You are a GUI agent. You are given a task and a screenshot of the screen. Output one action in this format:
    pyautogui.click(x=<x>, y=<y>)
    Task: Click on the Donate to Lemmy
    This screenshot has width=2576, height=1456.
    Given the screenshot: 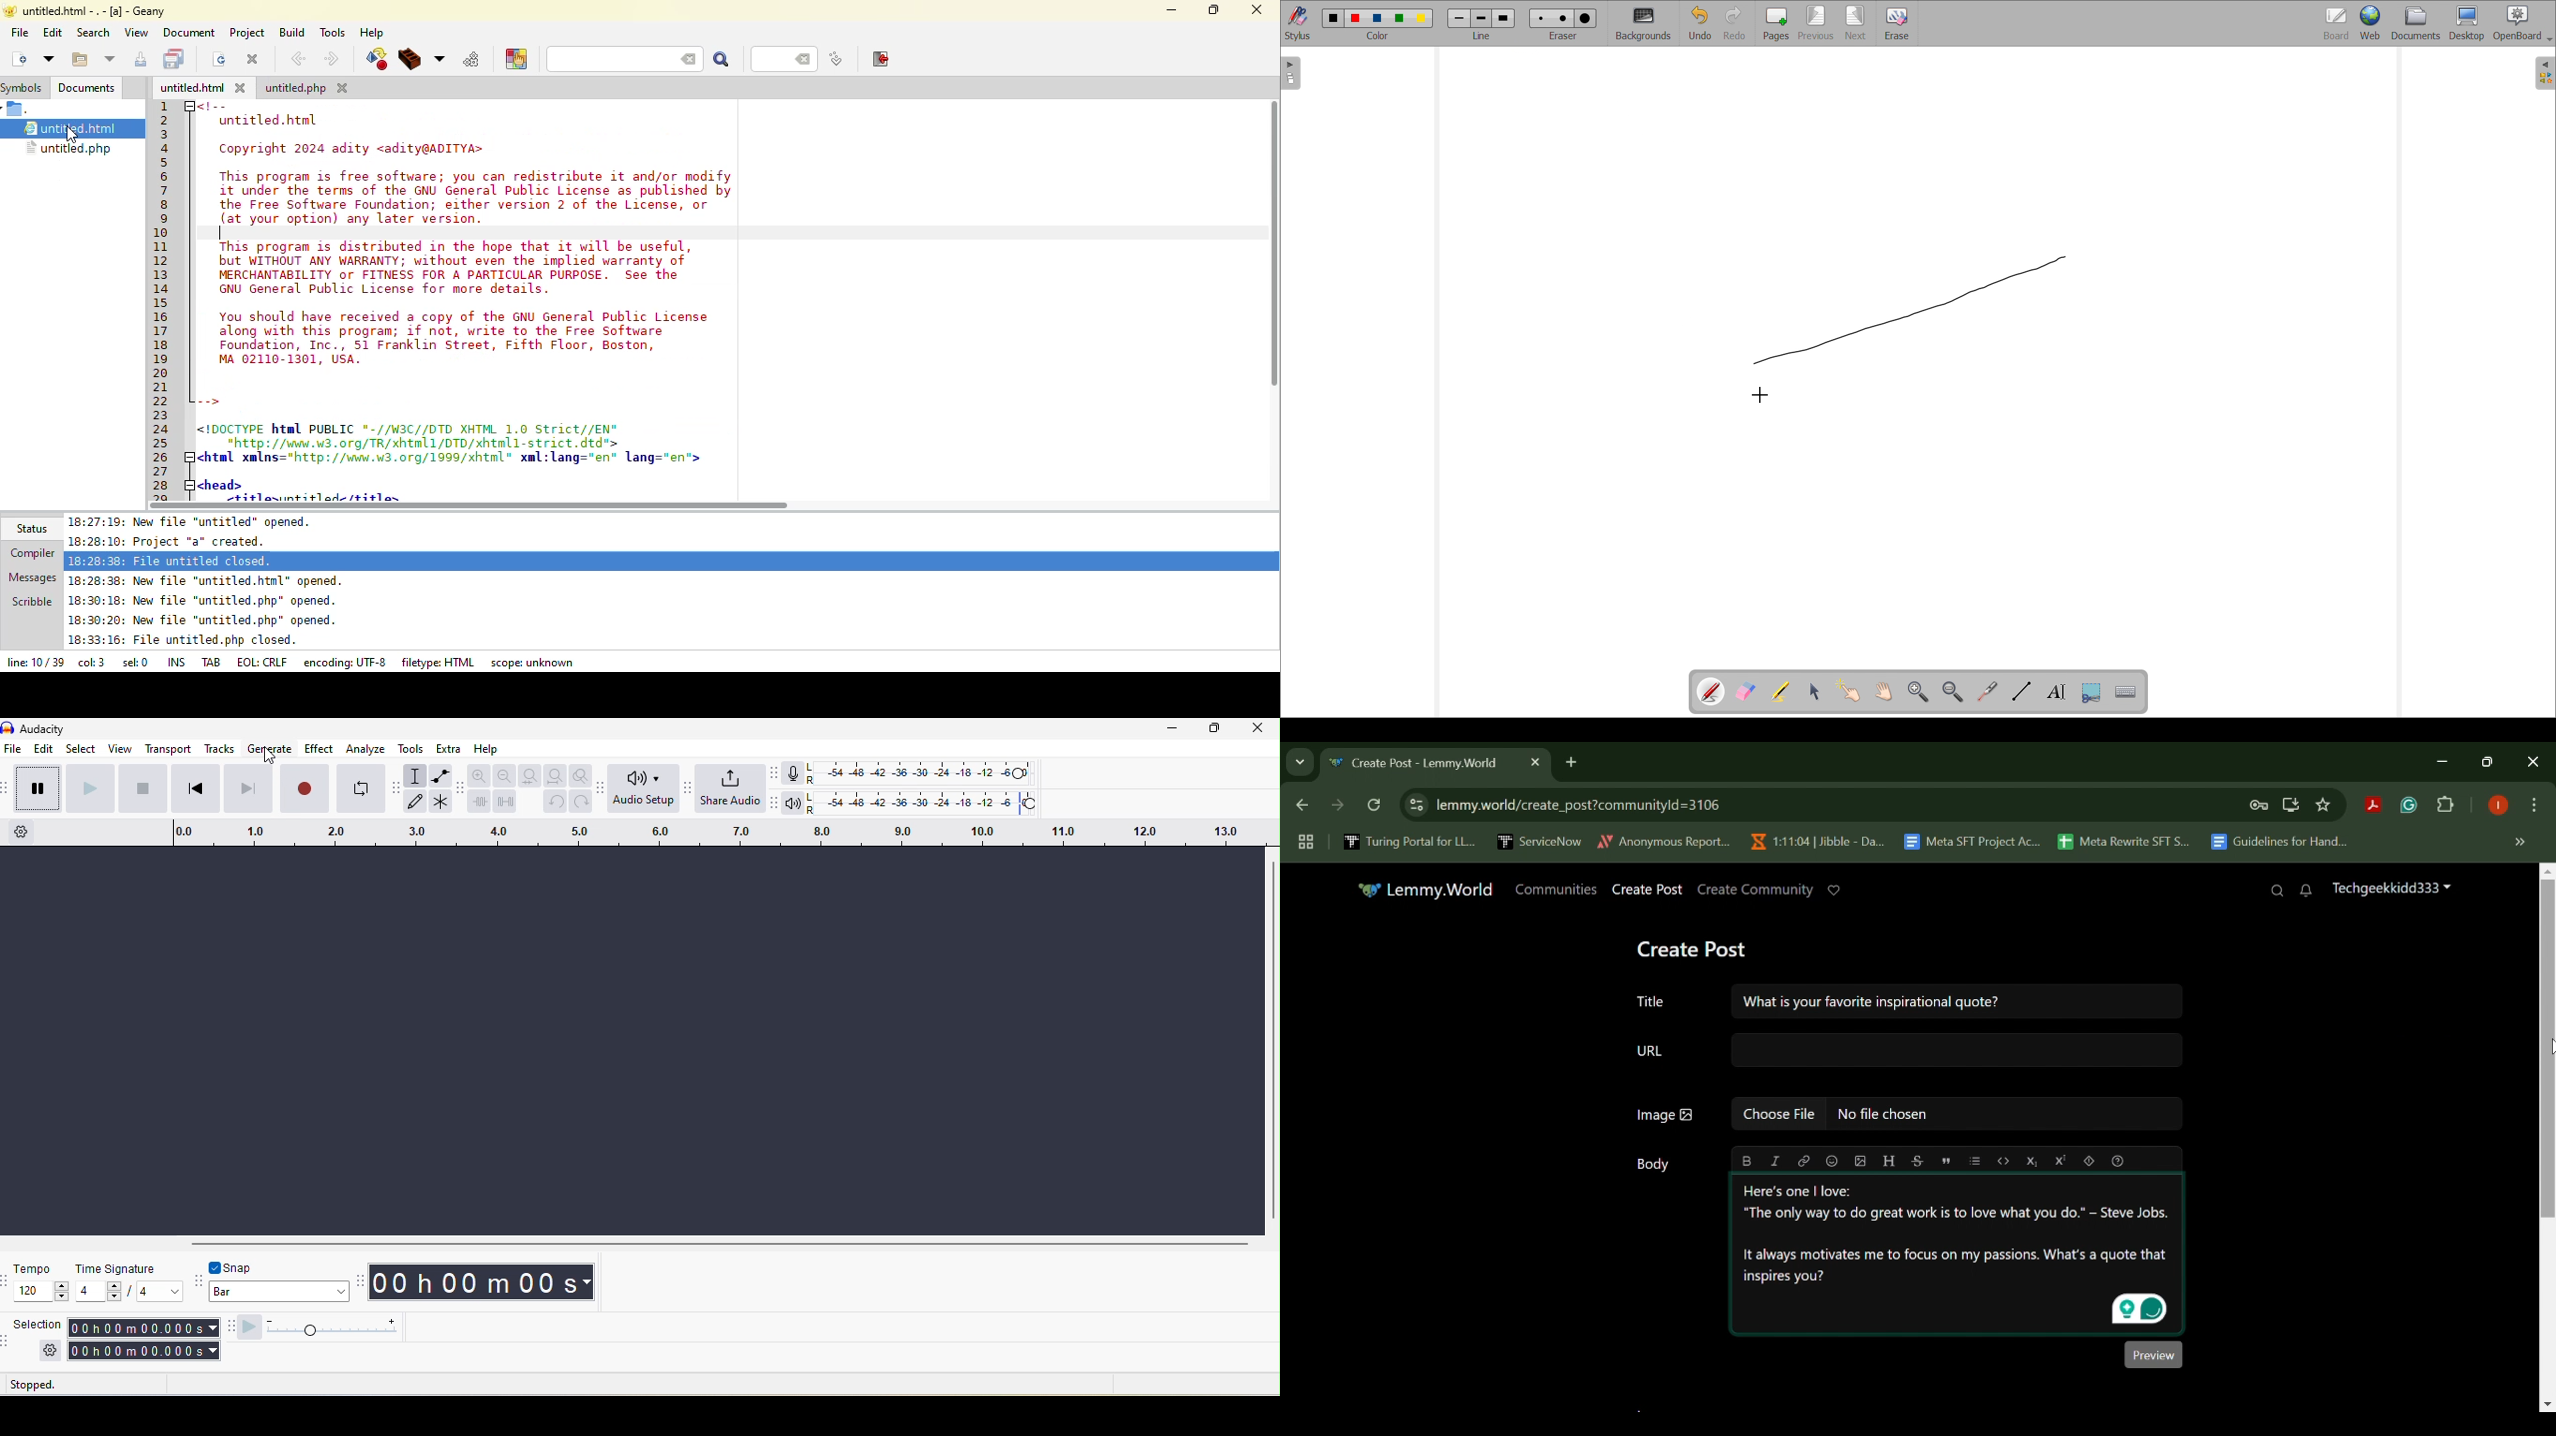 What is the action you would take?
    pyautogui.click(x=1834, y=891)
    